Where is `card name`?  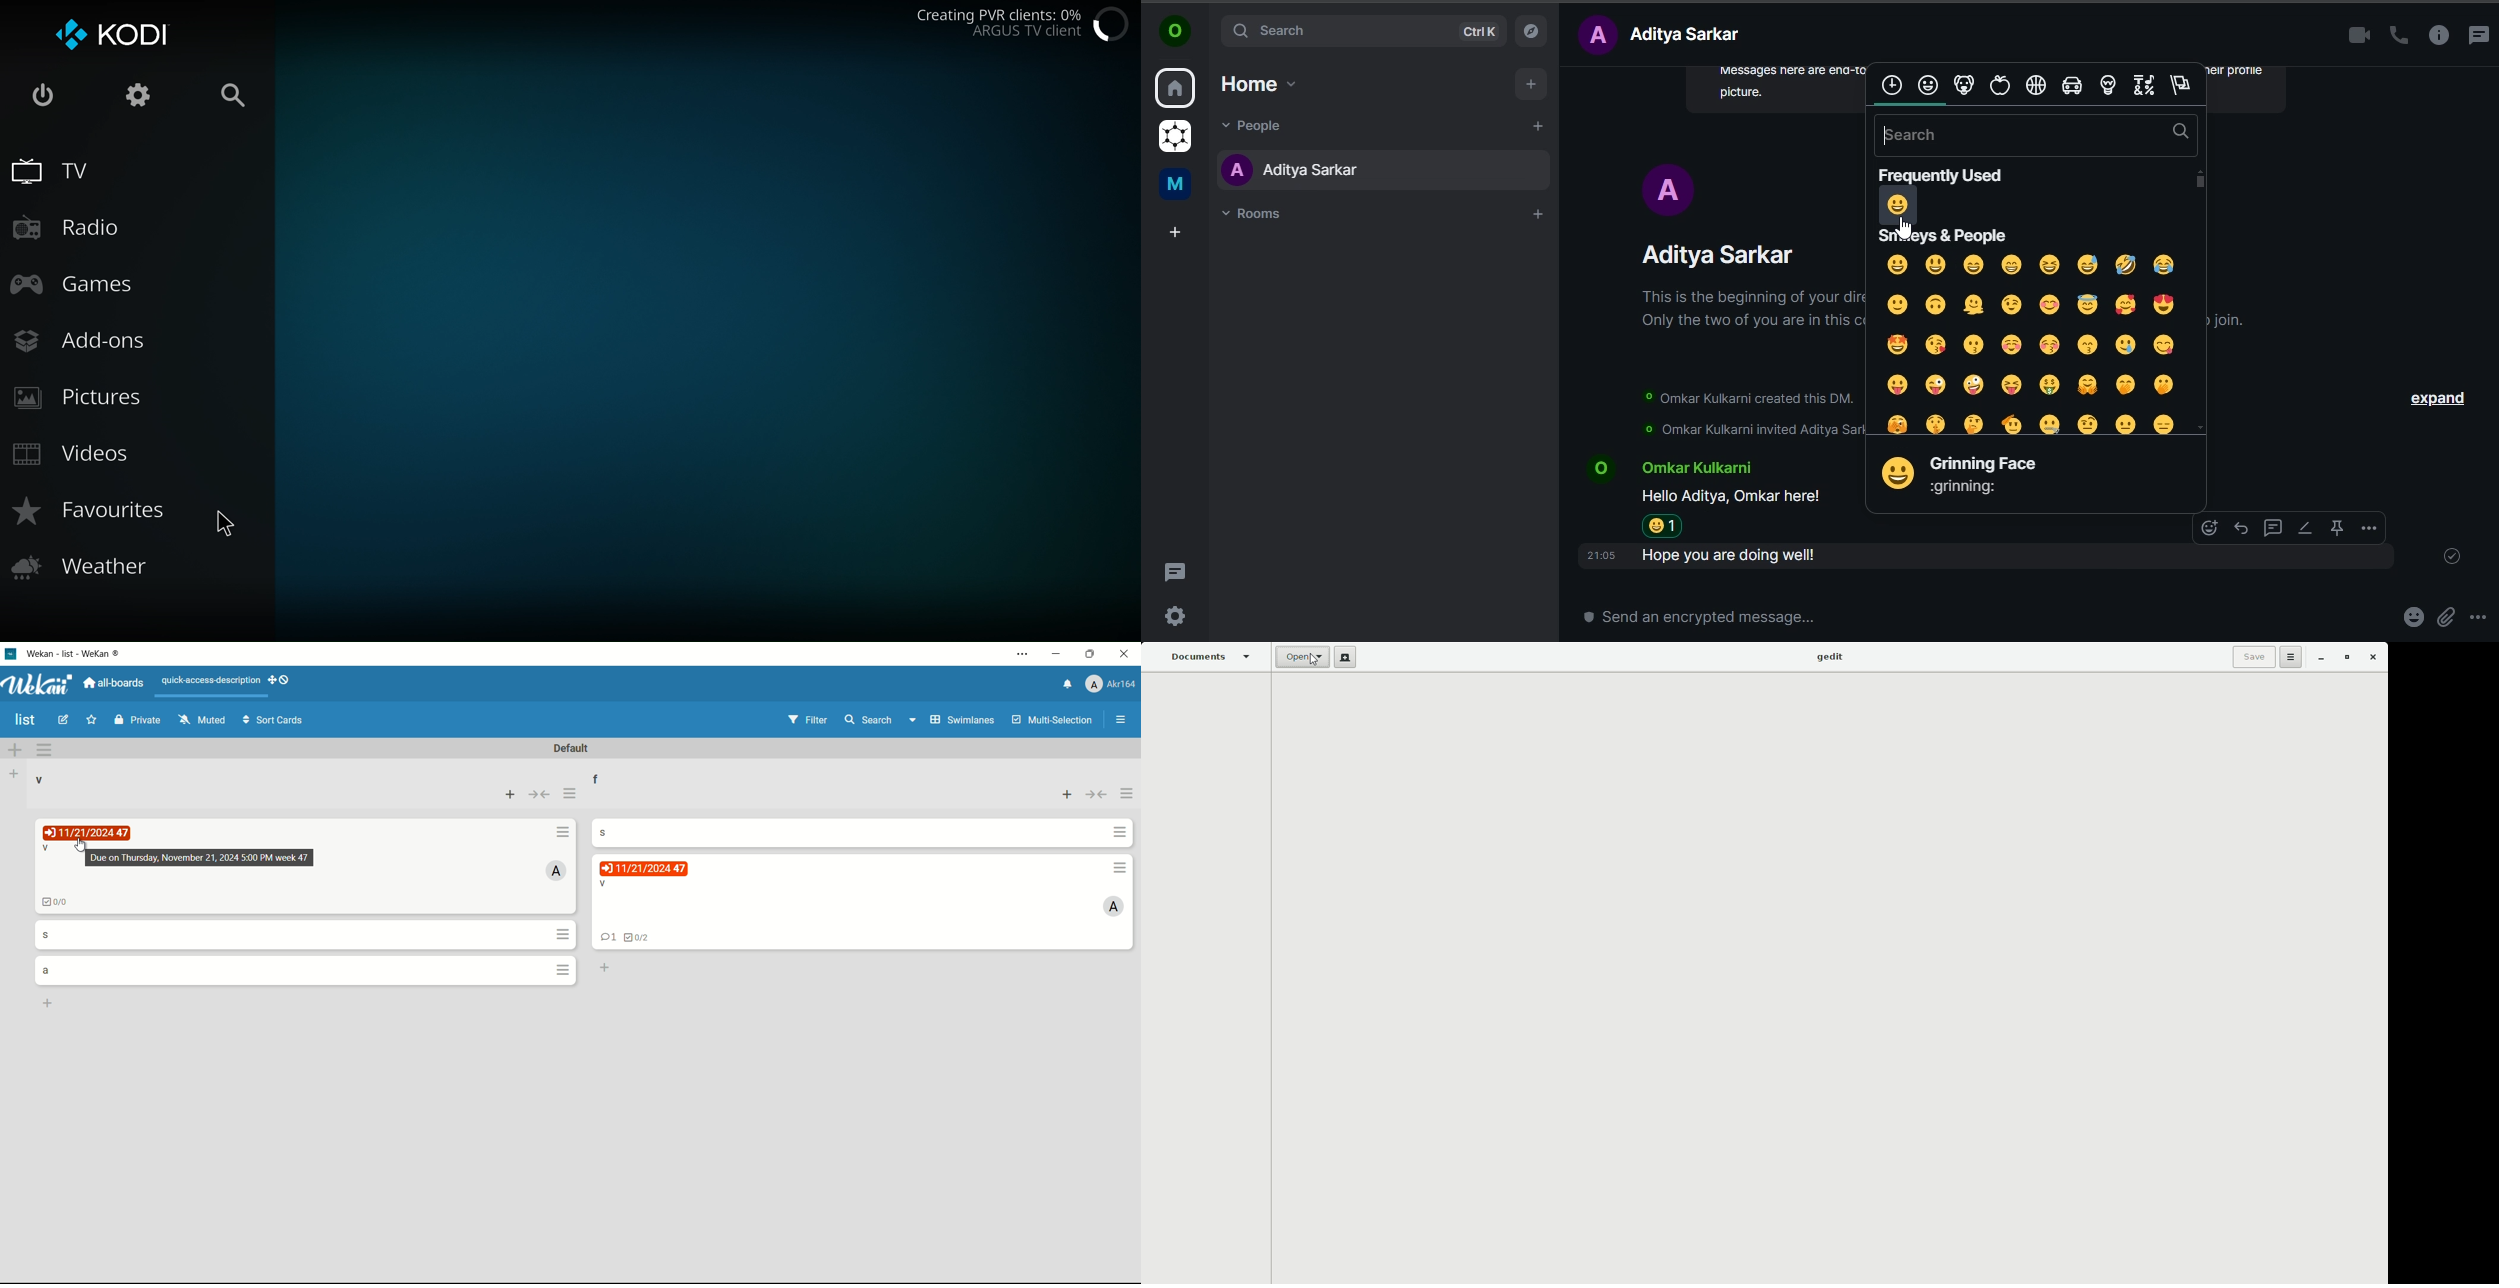
card name is located at coordinates (48, 849).